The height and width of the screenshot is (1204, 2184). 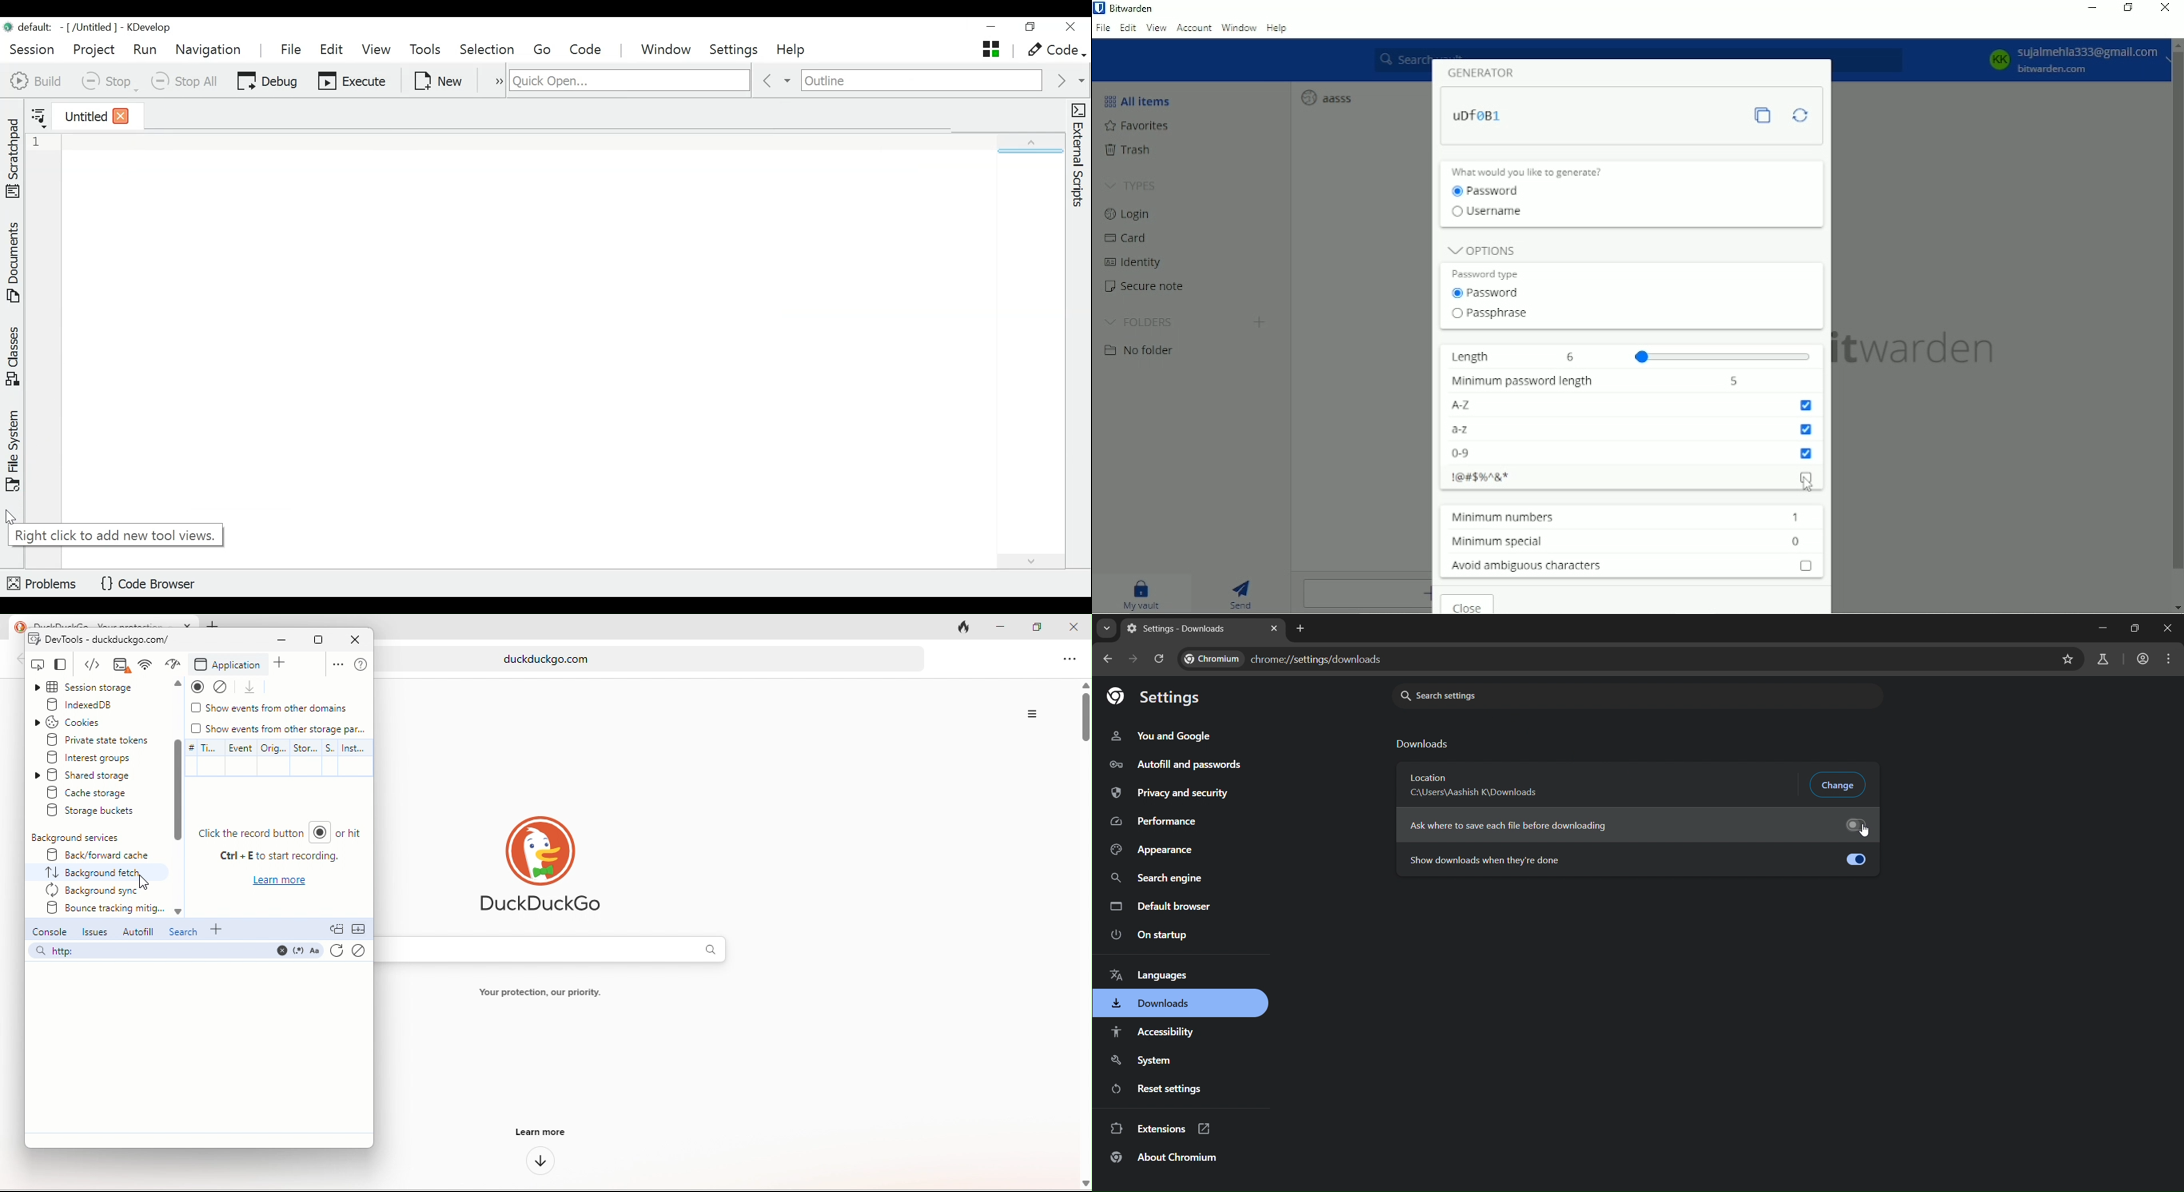 What do you see at coordinates (1478, 406) in the screenshot?
I see `A-Z` at bounding box center [1478, 406].